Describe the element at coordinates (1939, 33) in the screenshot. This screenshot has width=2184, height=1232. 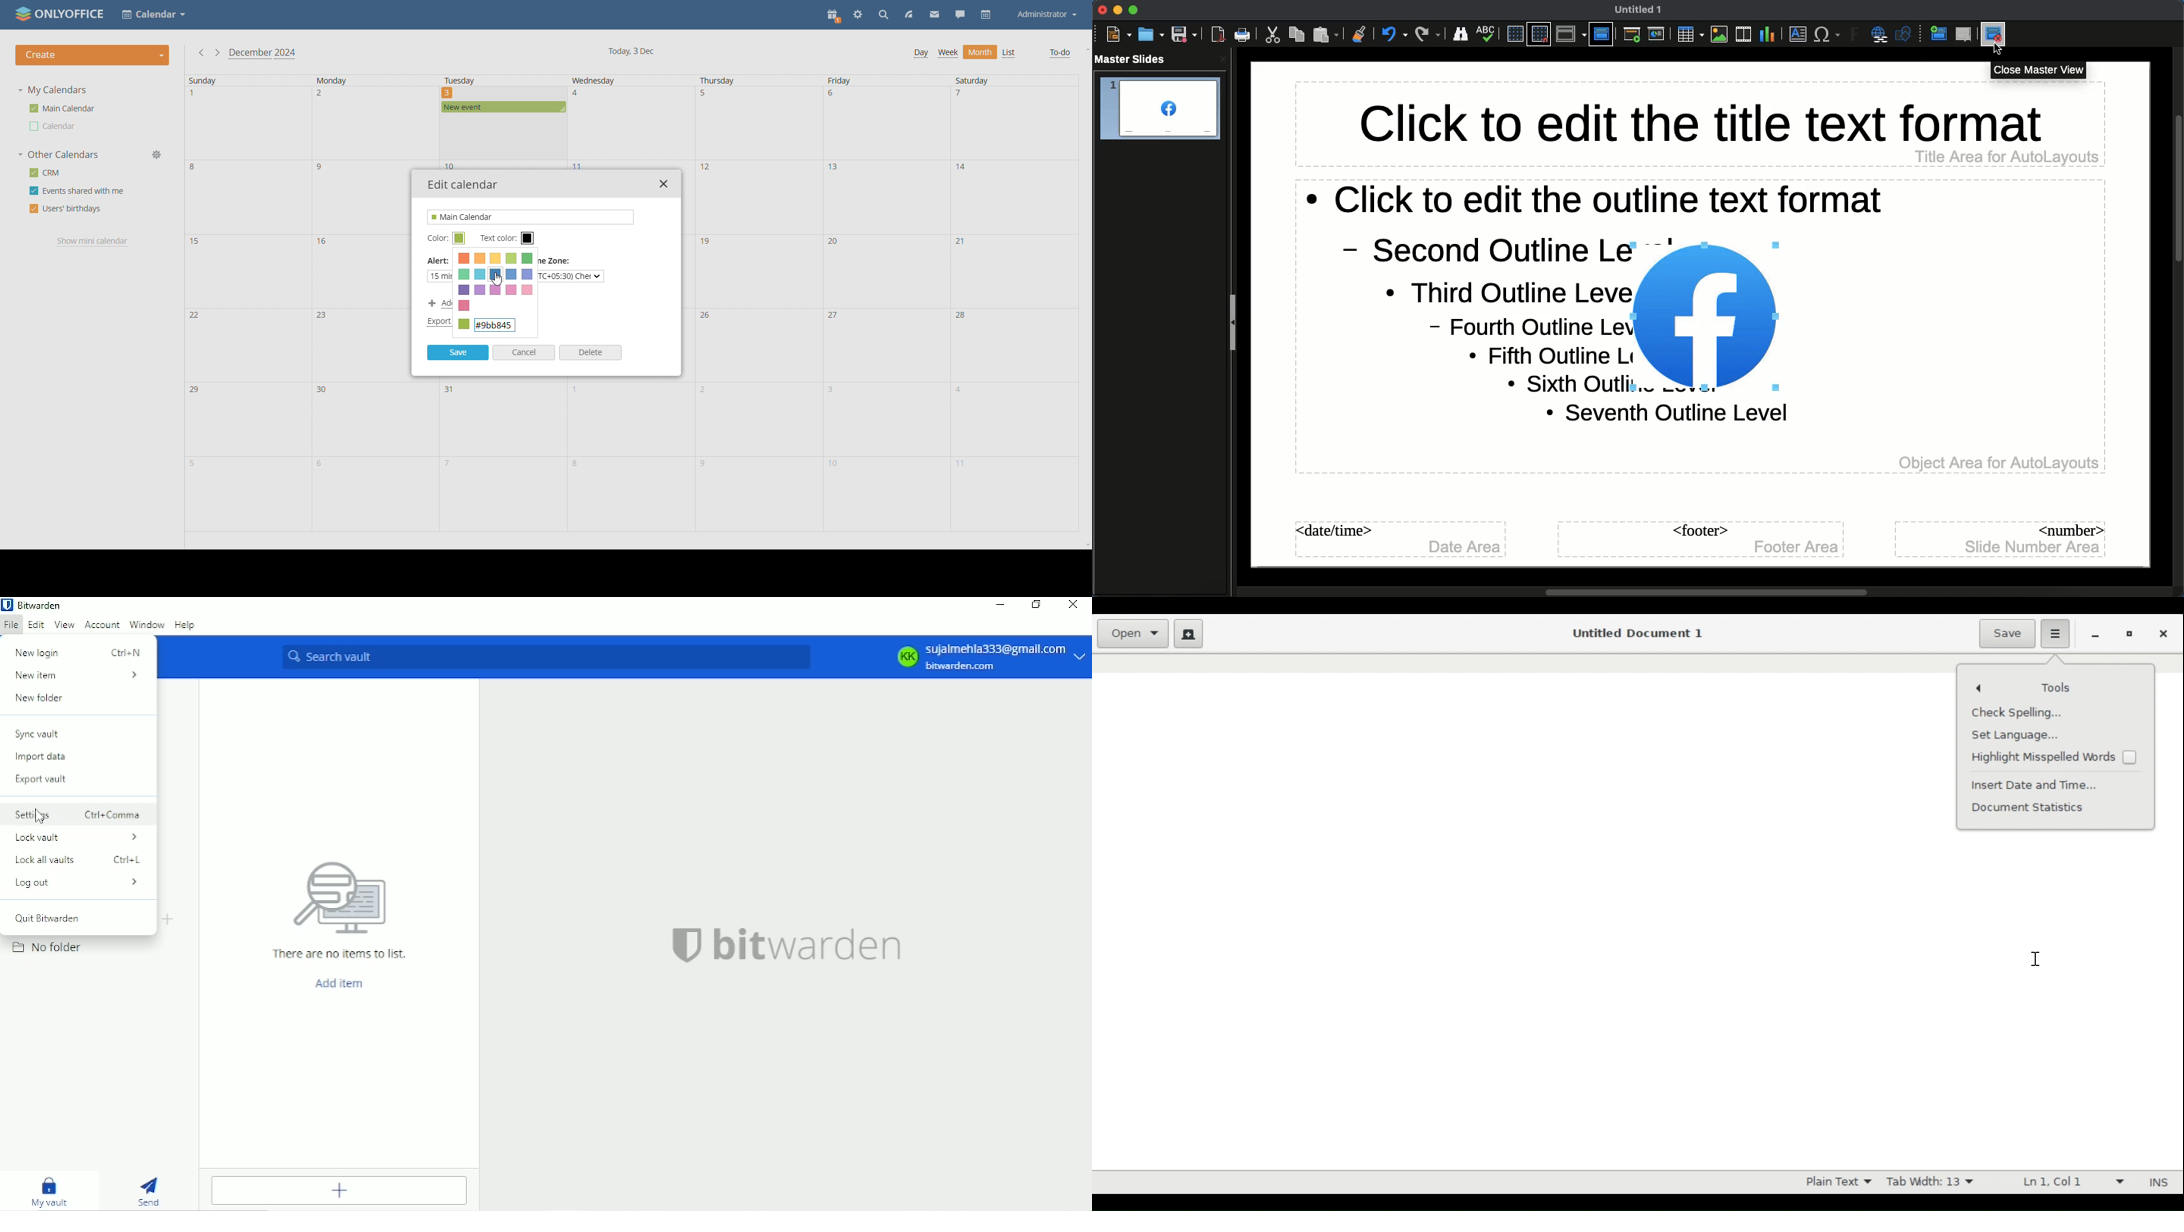
I see `New master` at that location.